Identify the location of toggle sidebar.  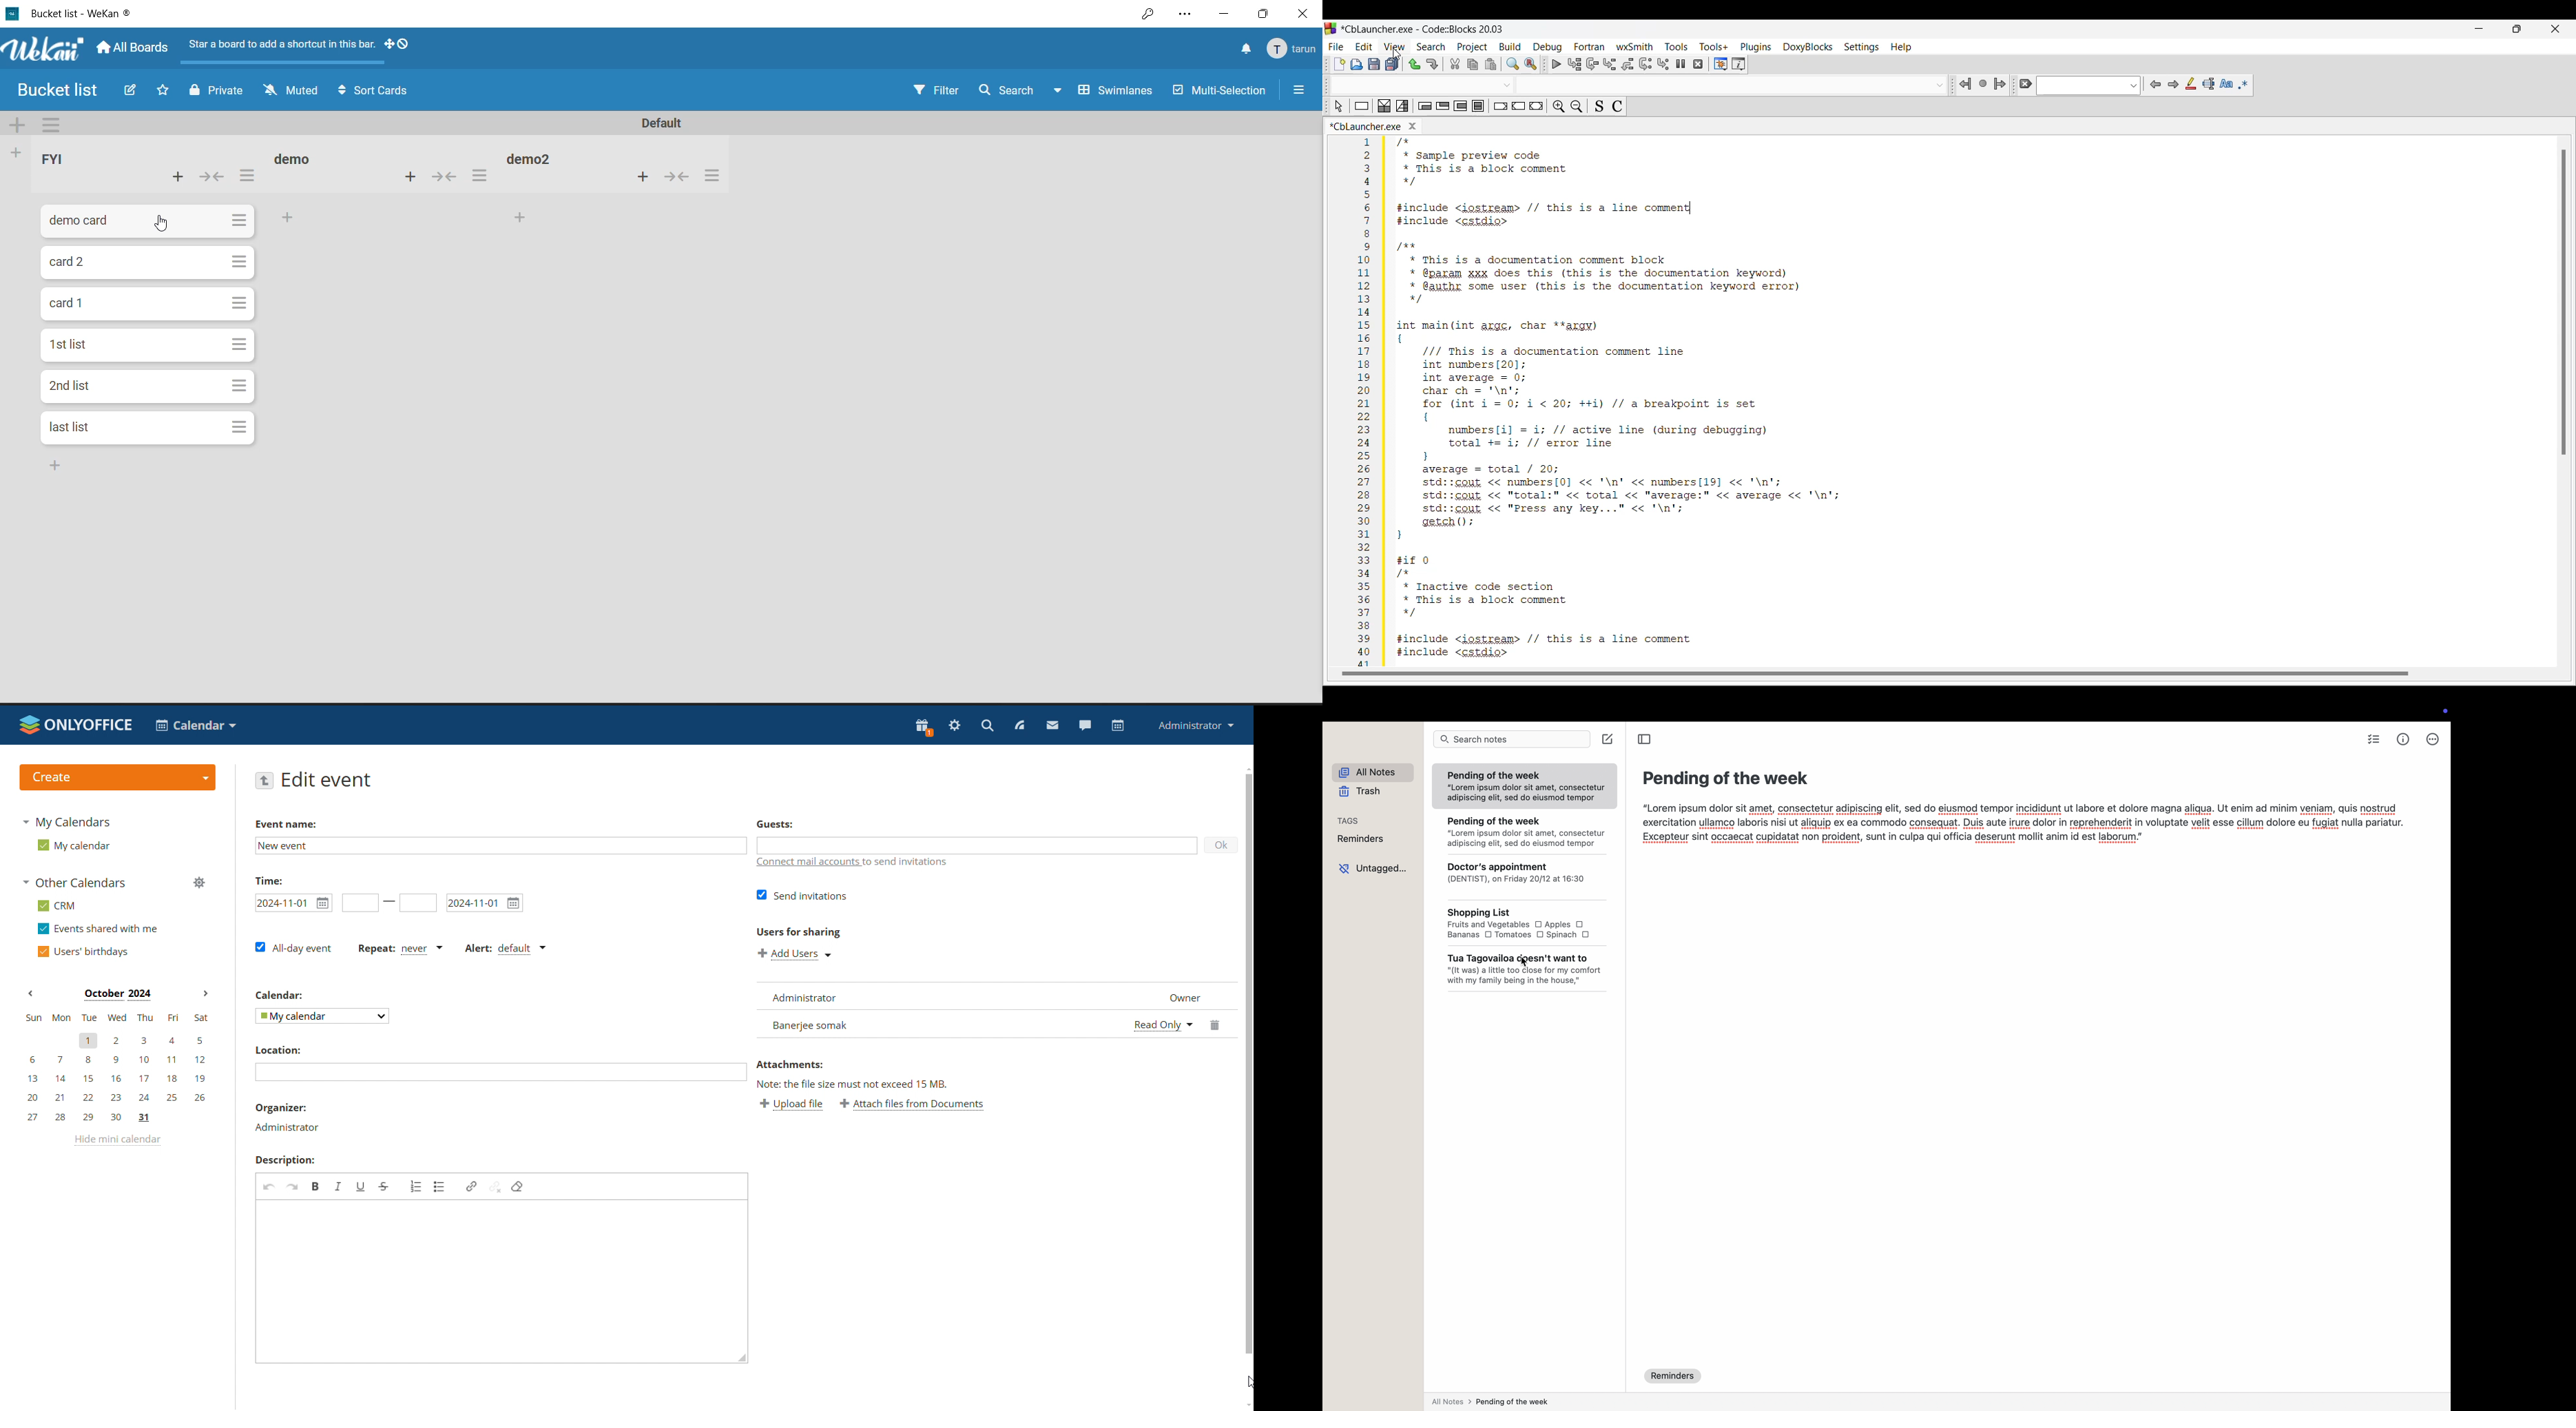
(1644, 739).